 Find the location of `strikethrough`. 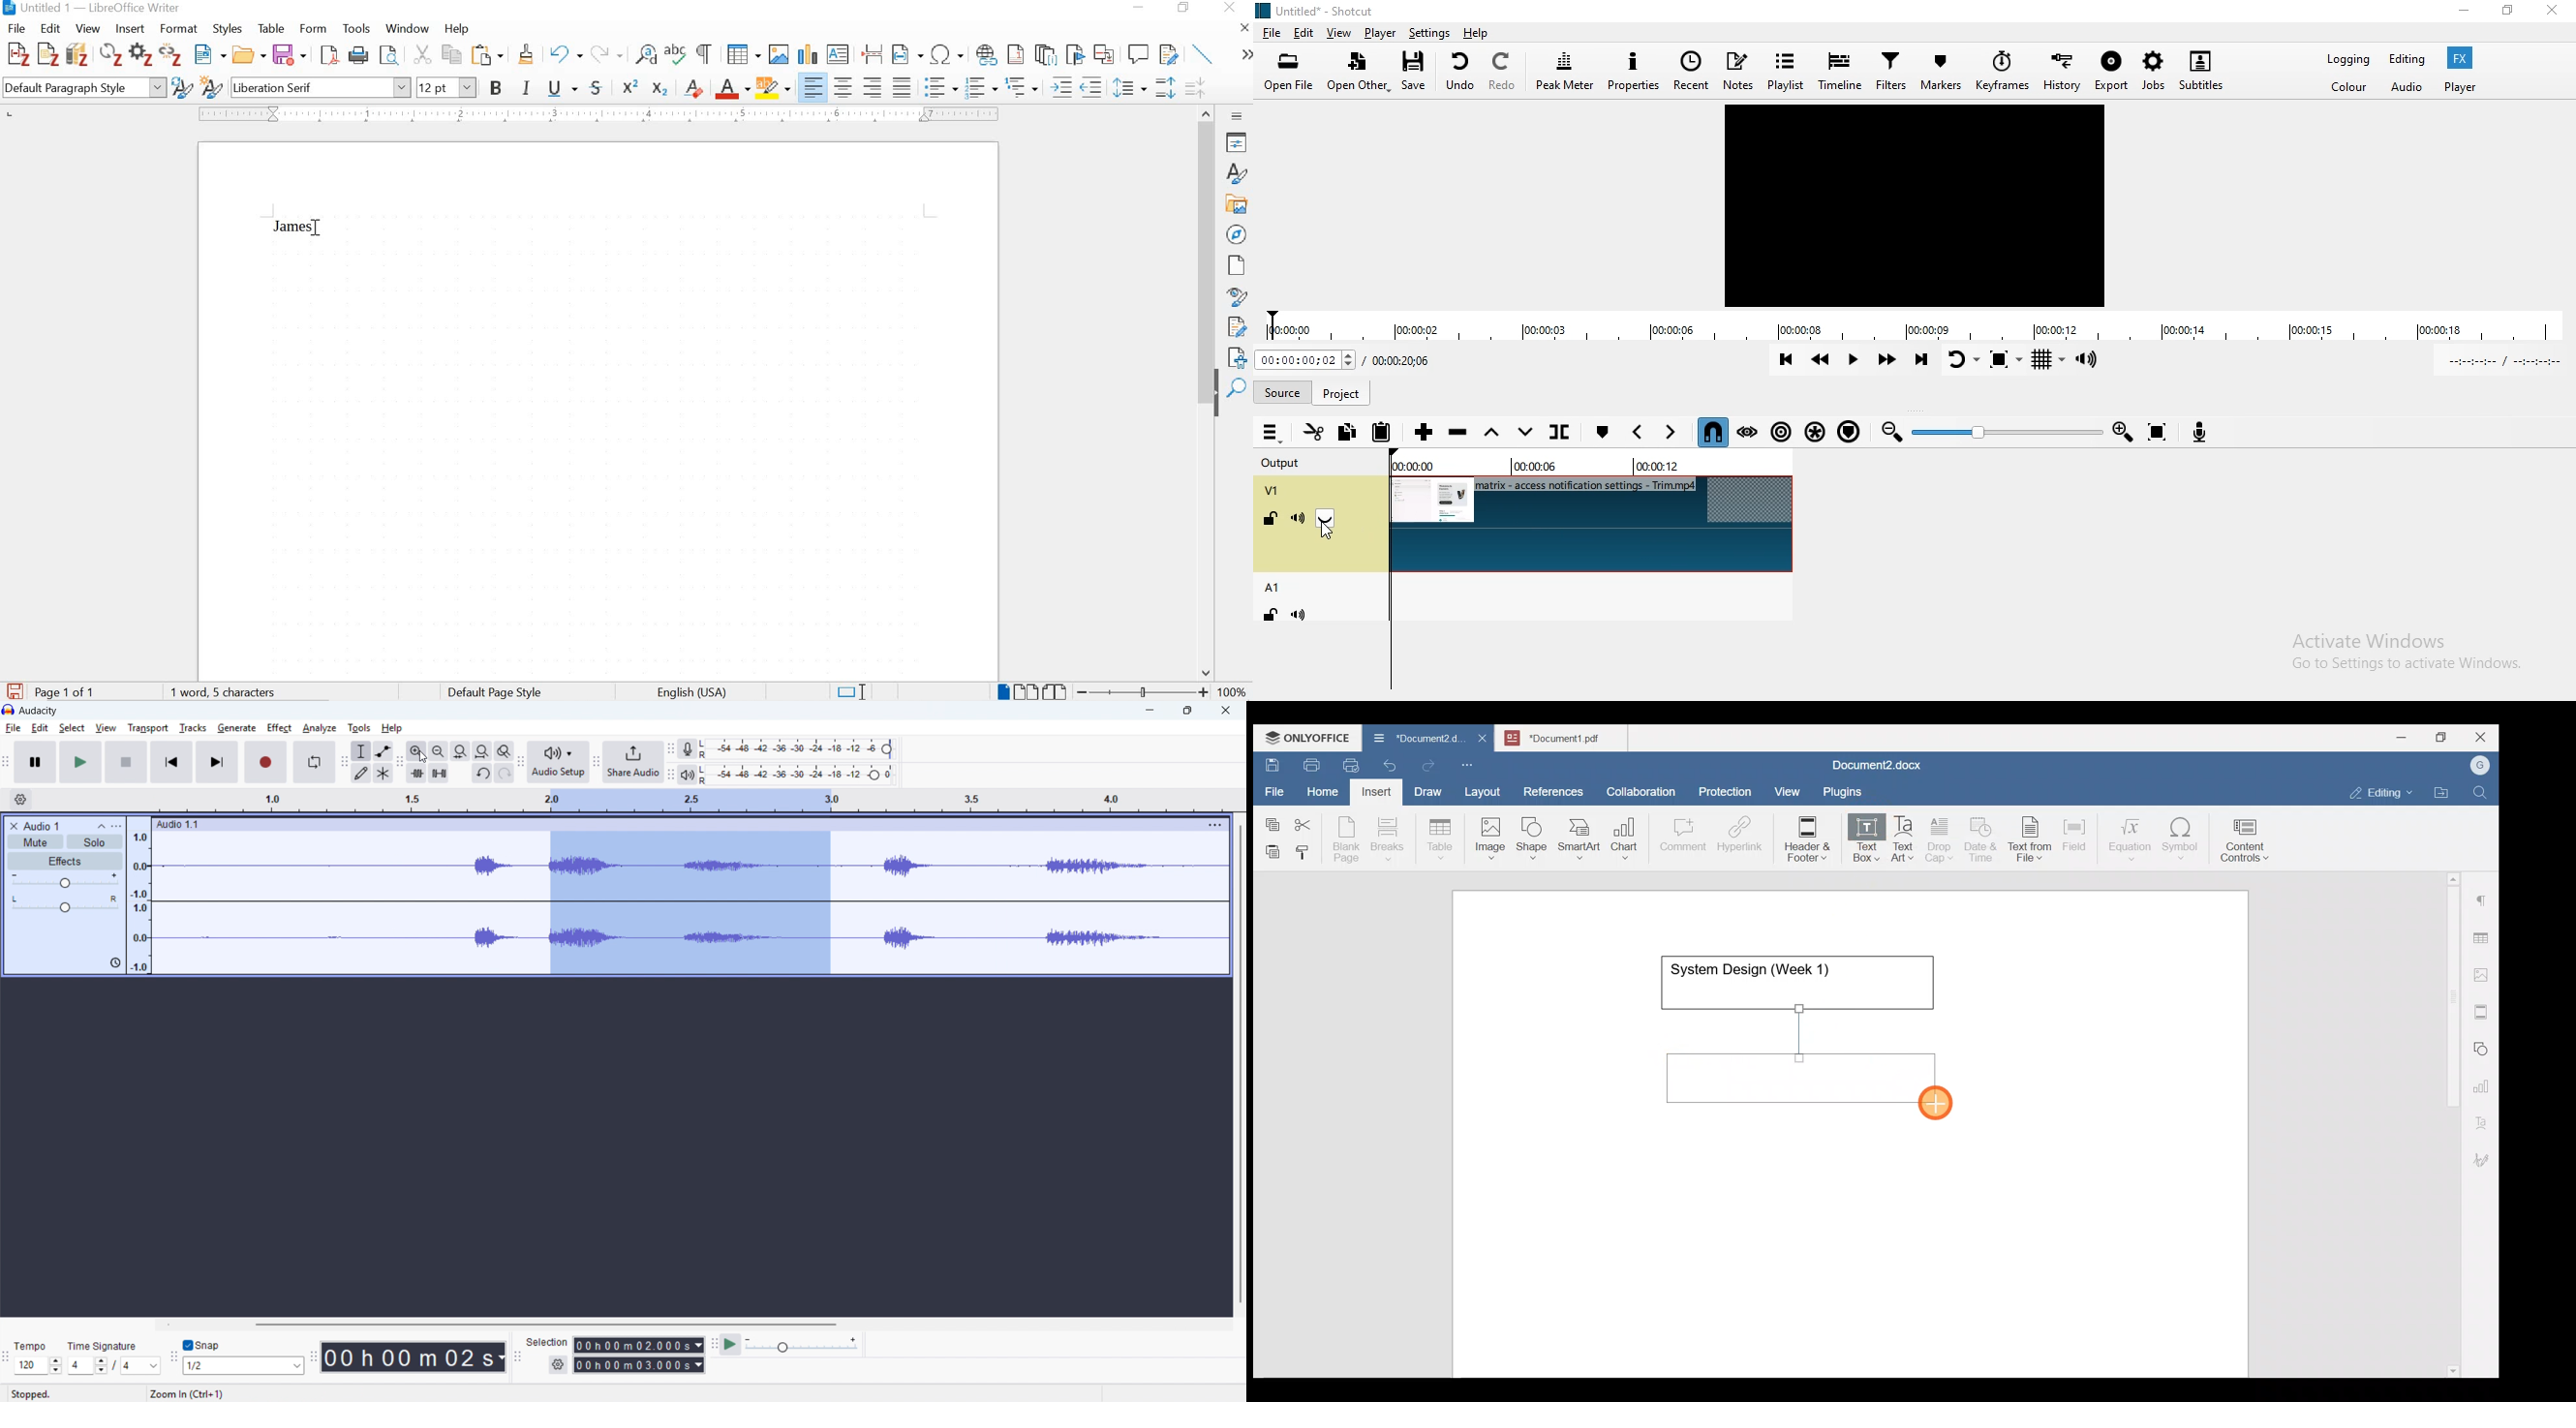

strikethrough is located at coordinates (599, 87).